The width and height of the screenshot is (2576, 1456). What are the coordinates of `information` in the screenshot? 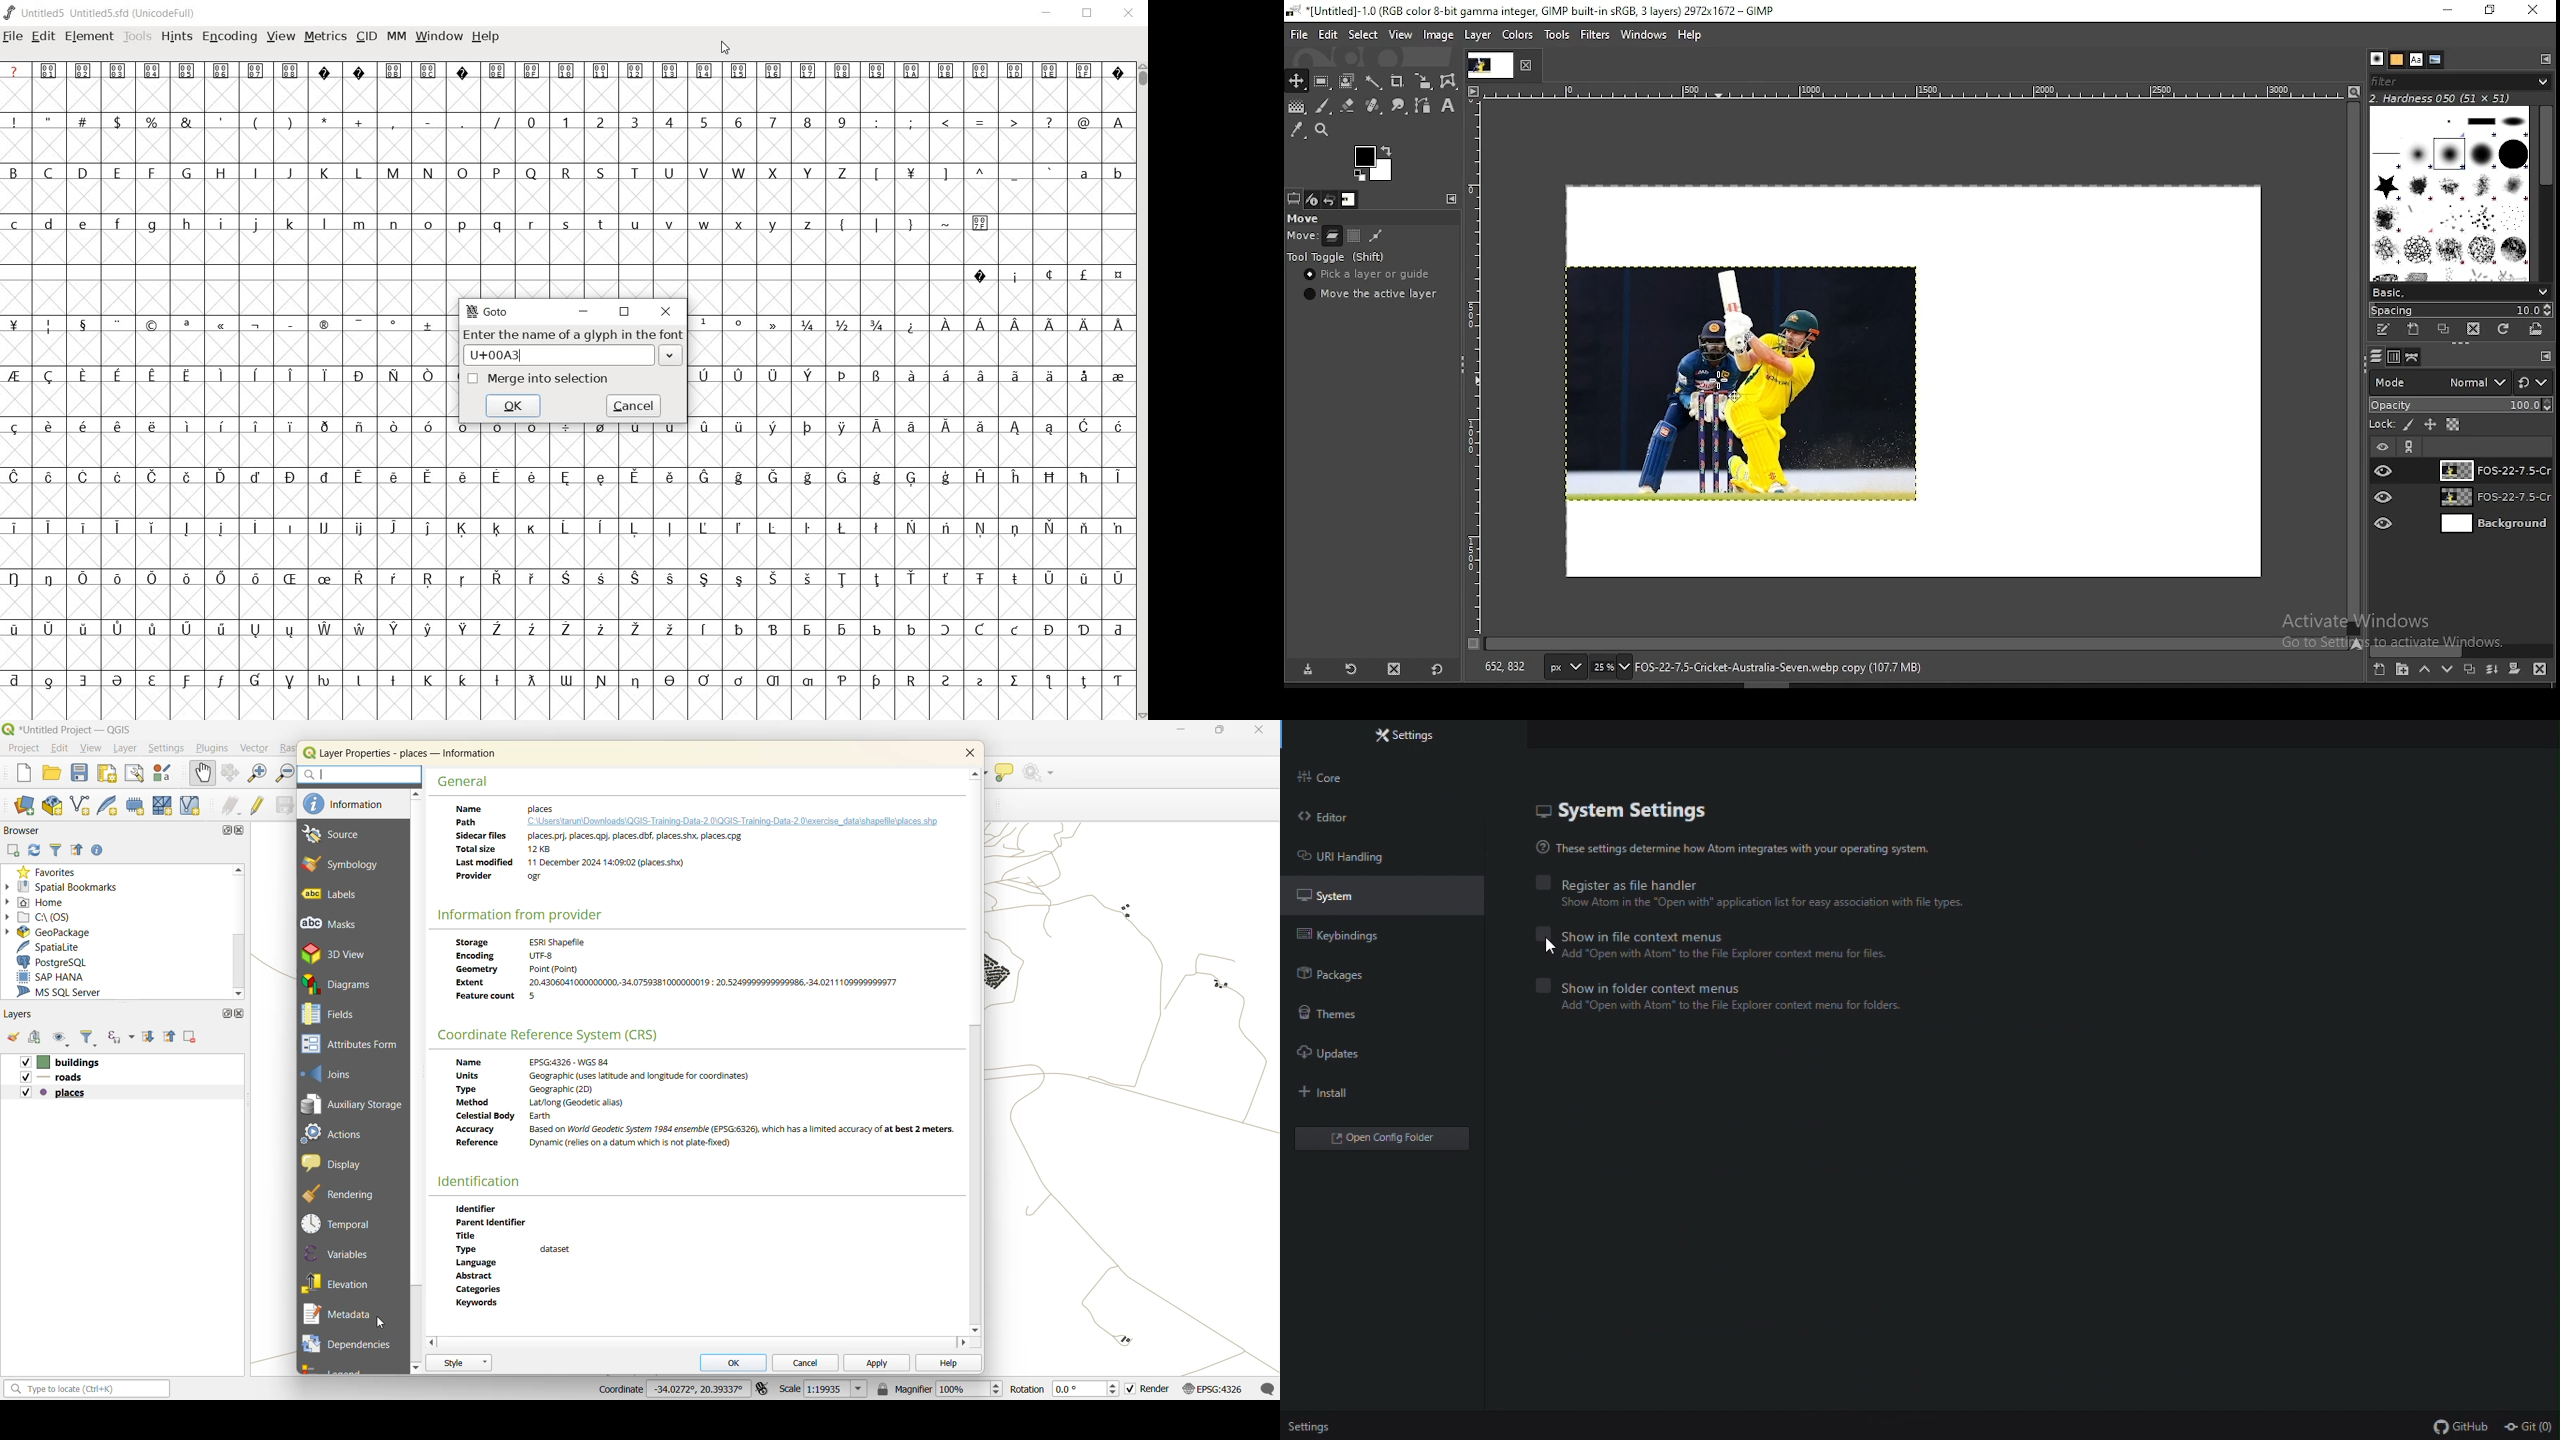 It's located at (355, 805).